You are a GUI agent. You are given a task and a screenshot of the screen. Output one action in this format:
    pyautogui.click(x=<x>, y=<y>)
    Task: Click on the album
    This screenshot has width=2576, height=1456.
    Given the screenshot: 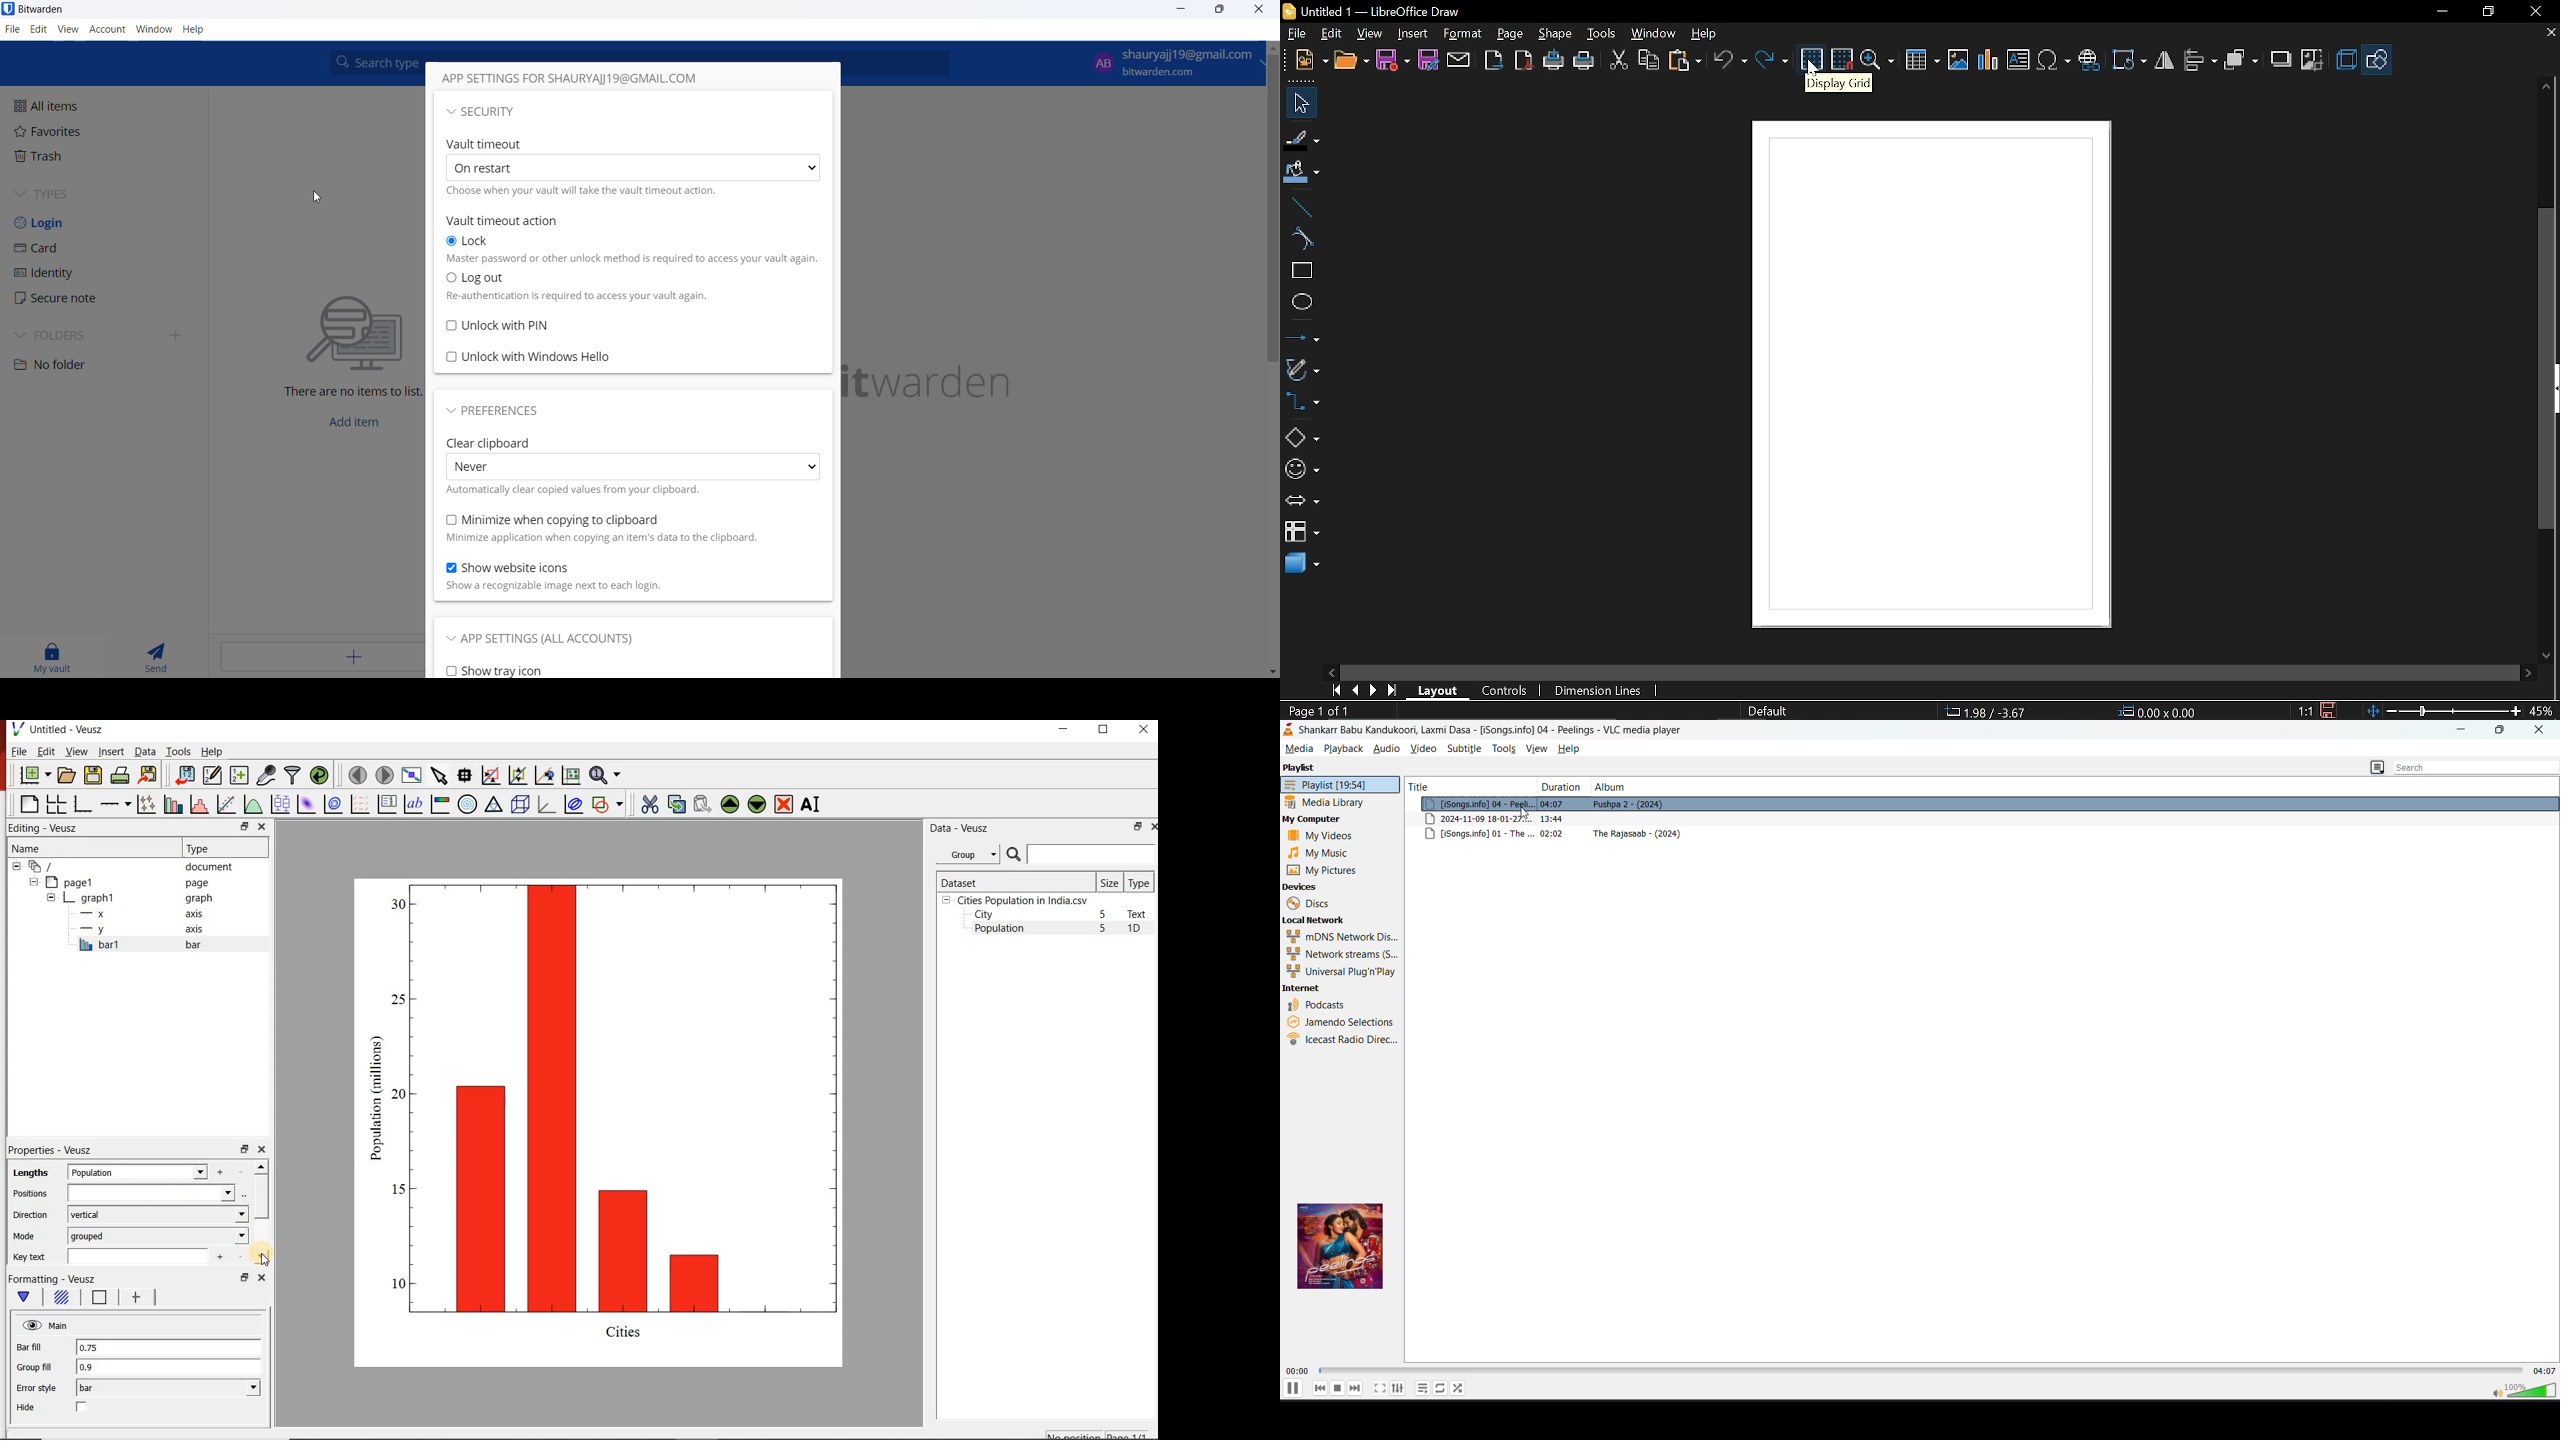 What is the action you would take?
    pyautogui.click(x=1612, y=787)
    